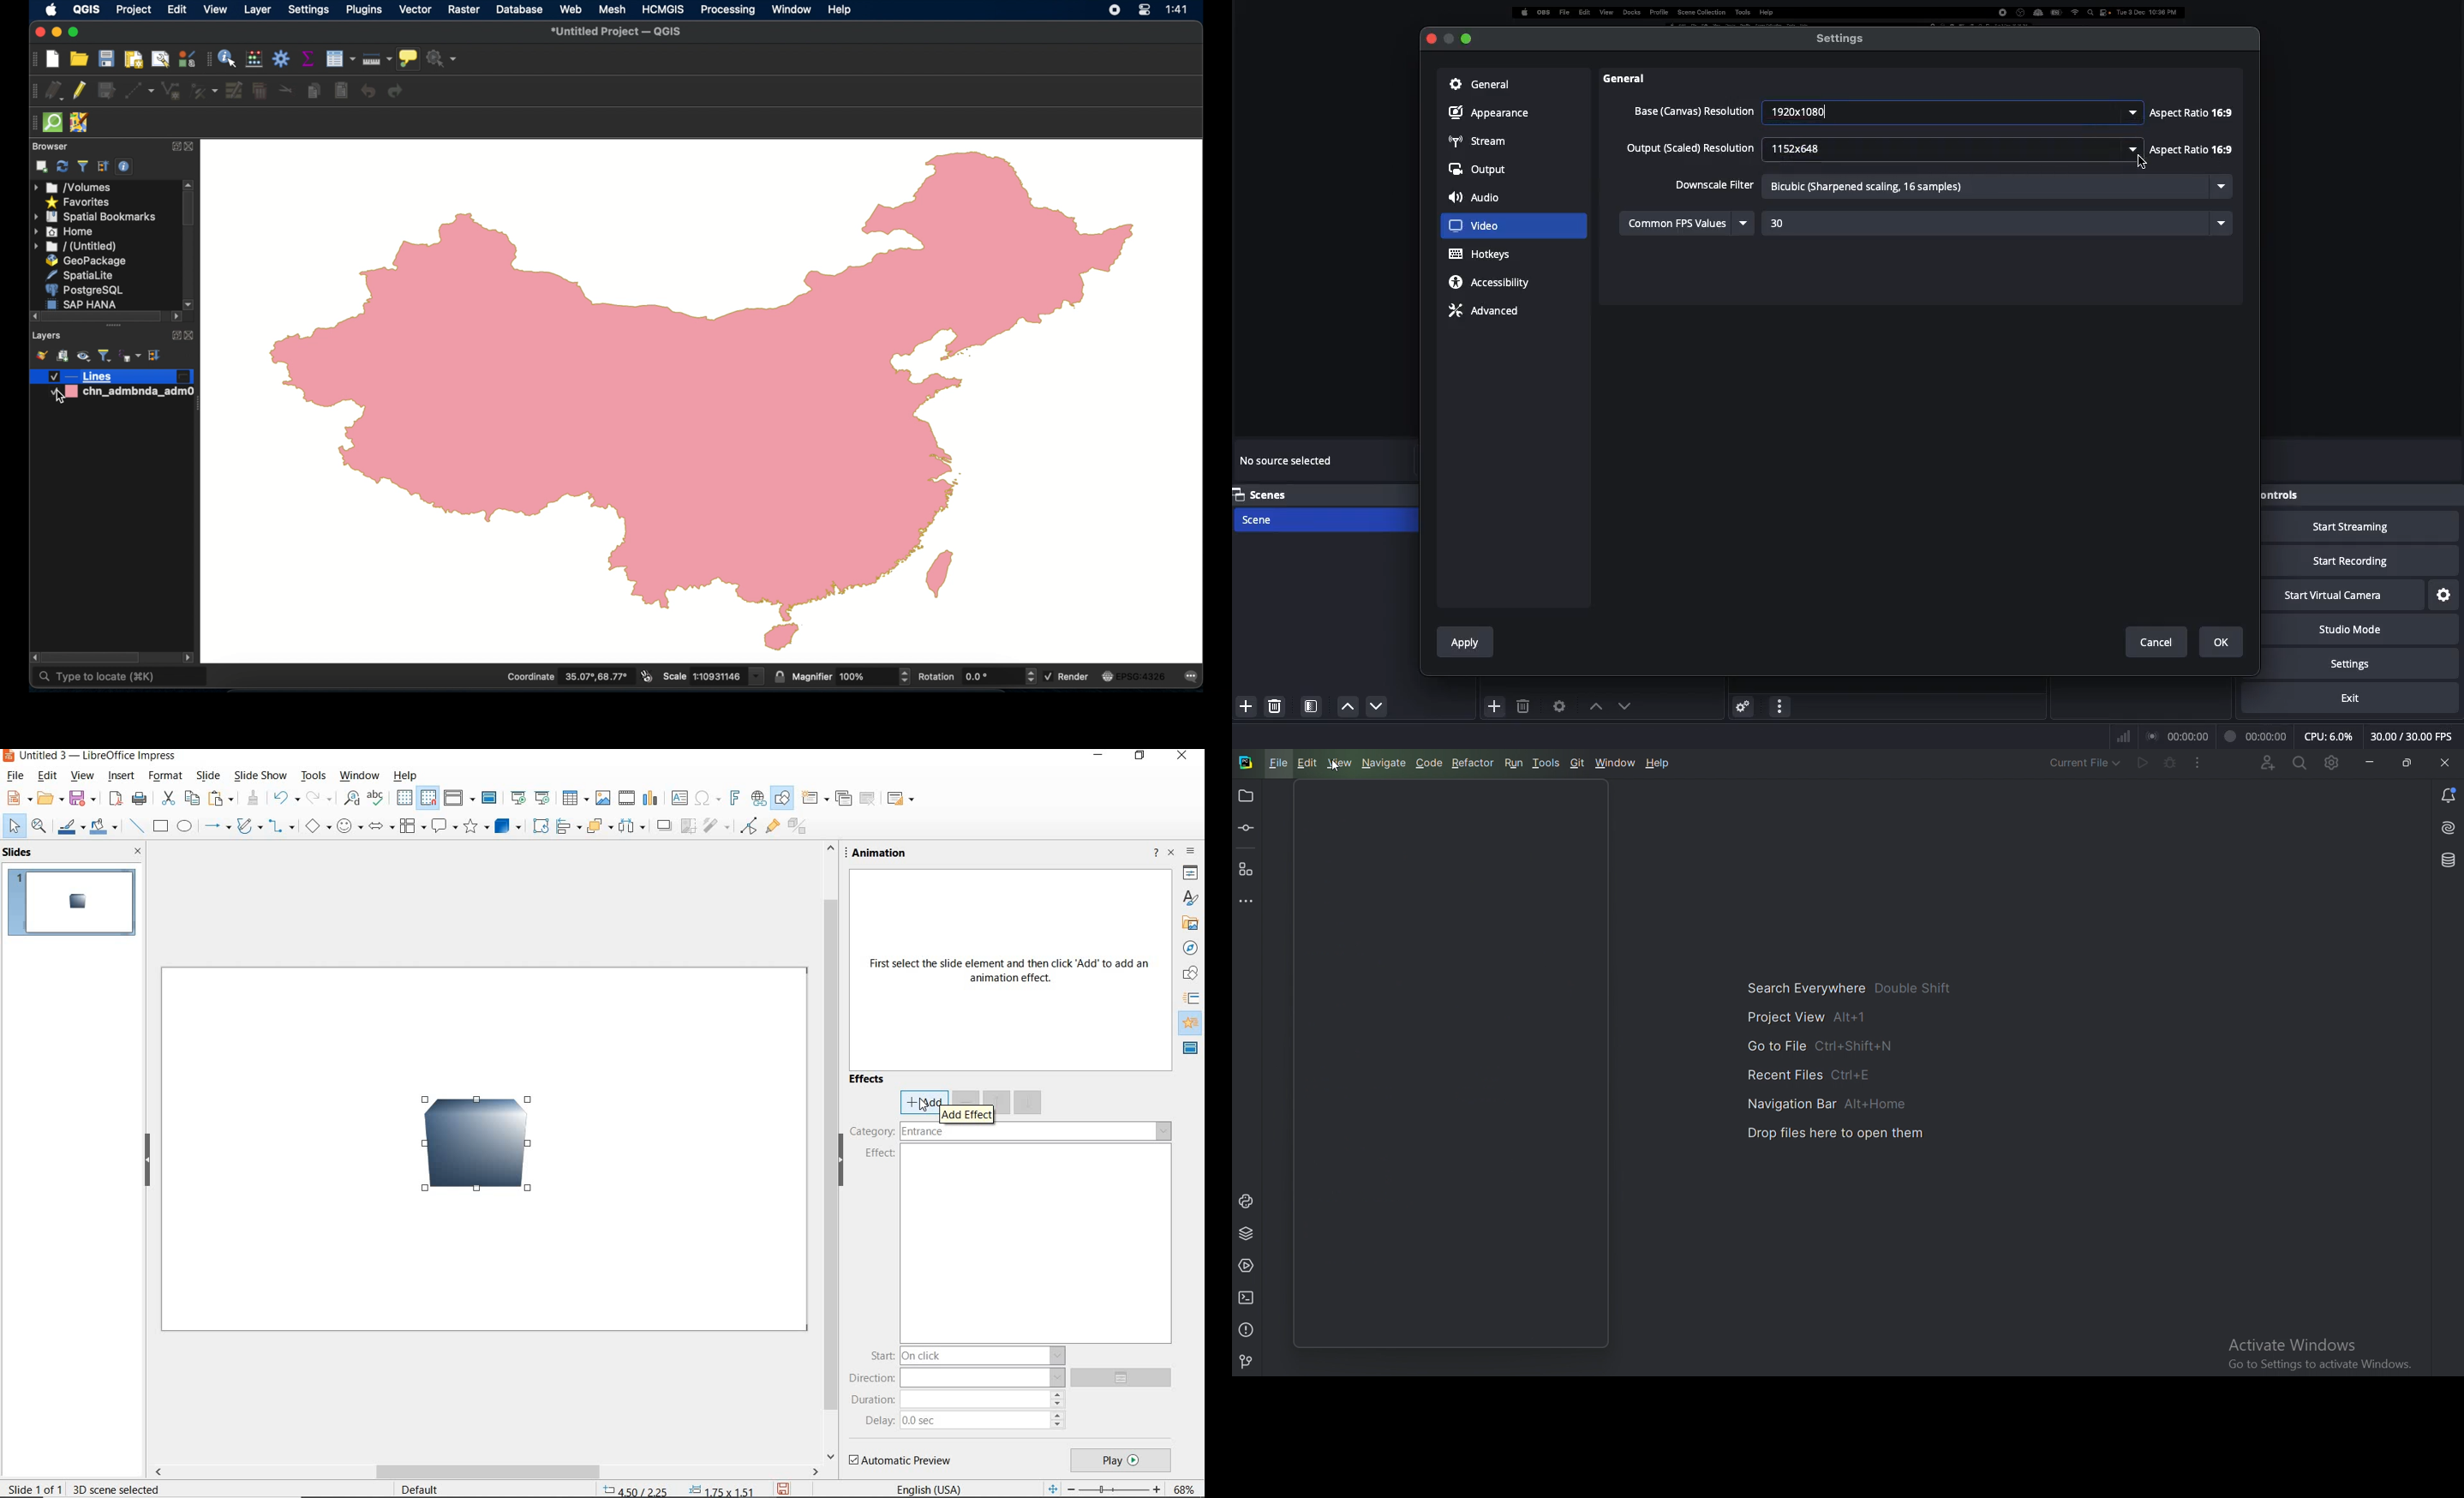 The width and height of the screenshot is (2464, 1512). Describe the element at coordinates (679, 798) in the screenshot. I see `insert text box` at that location.